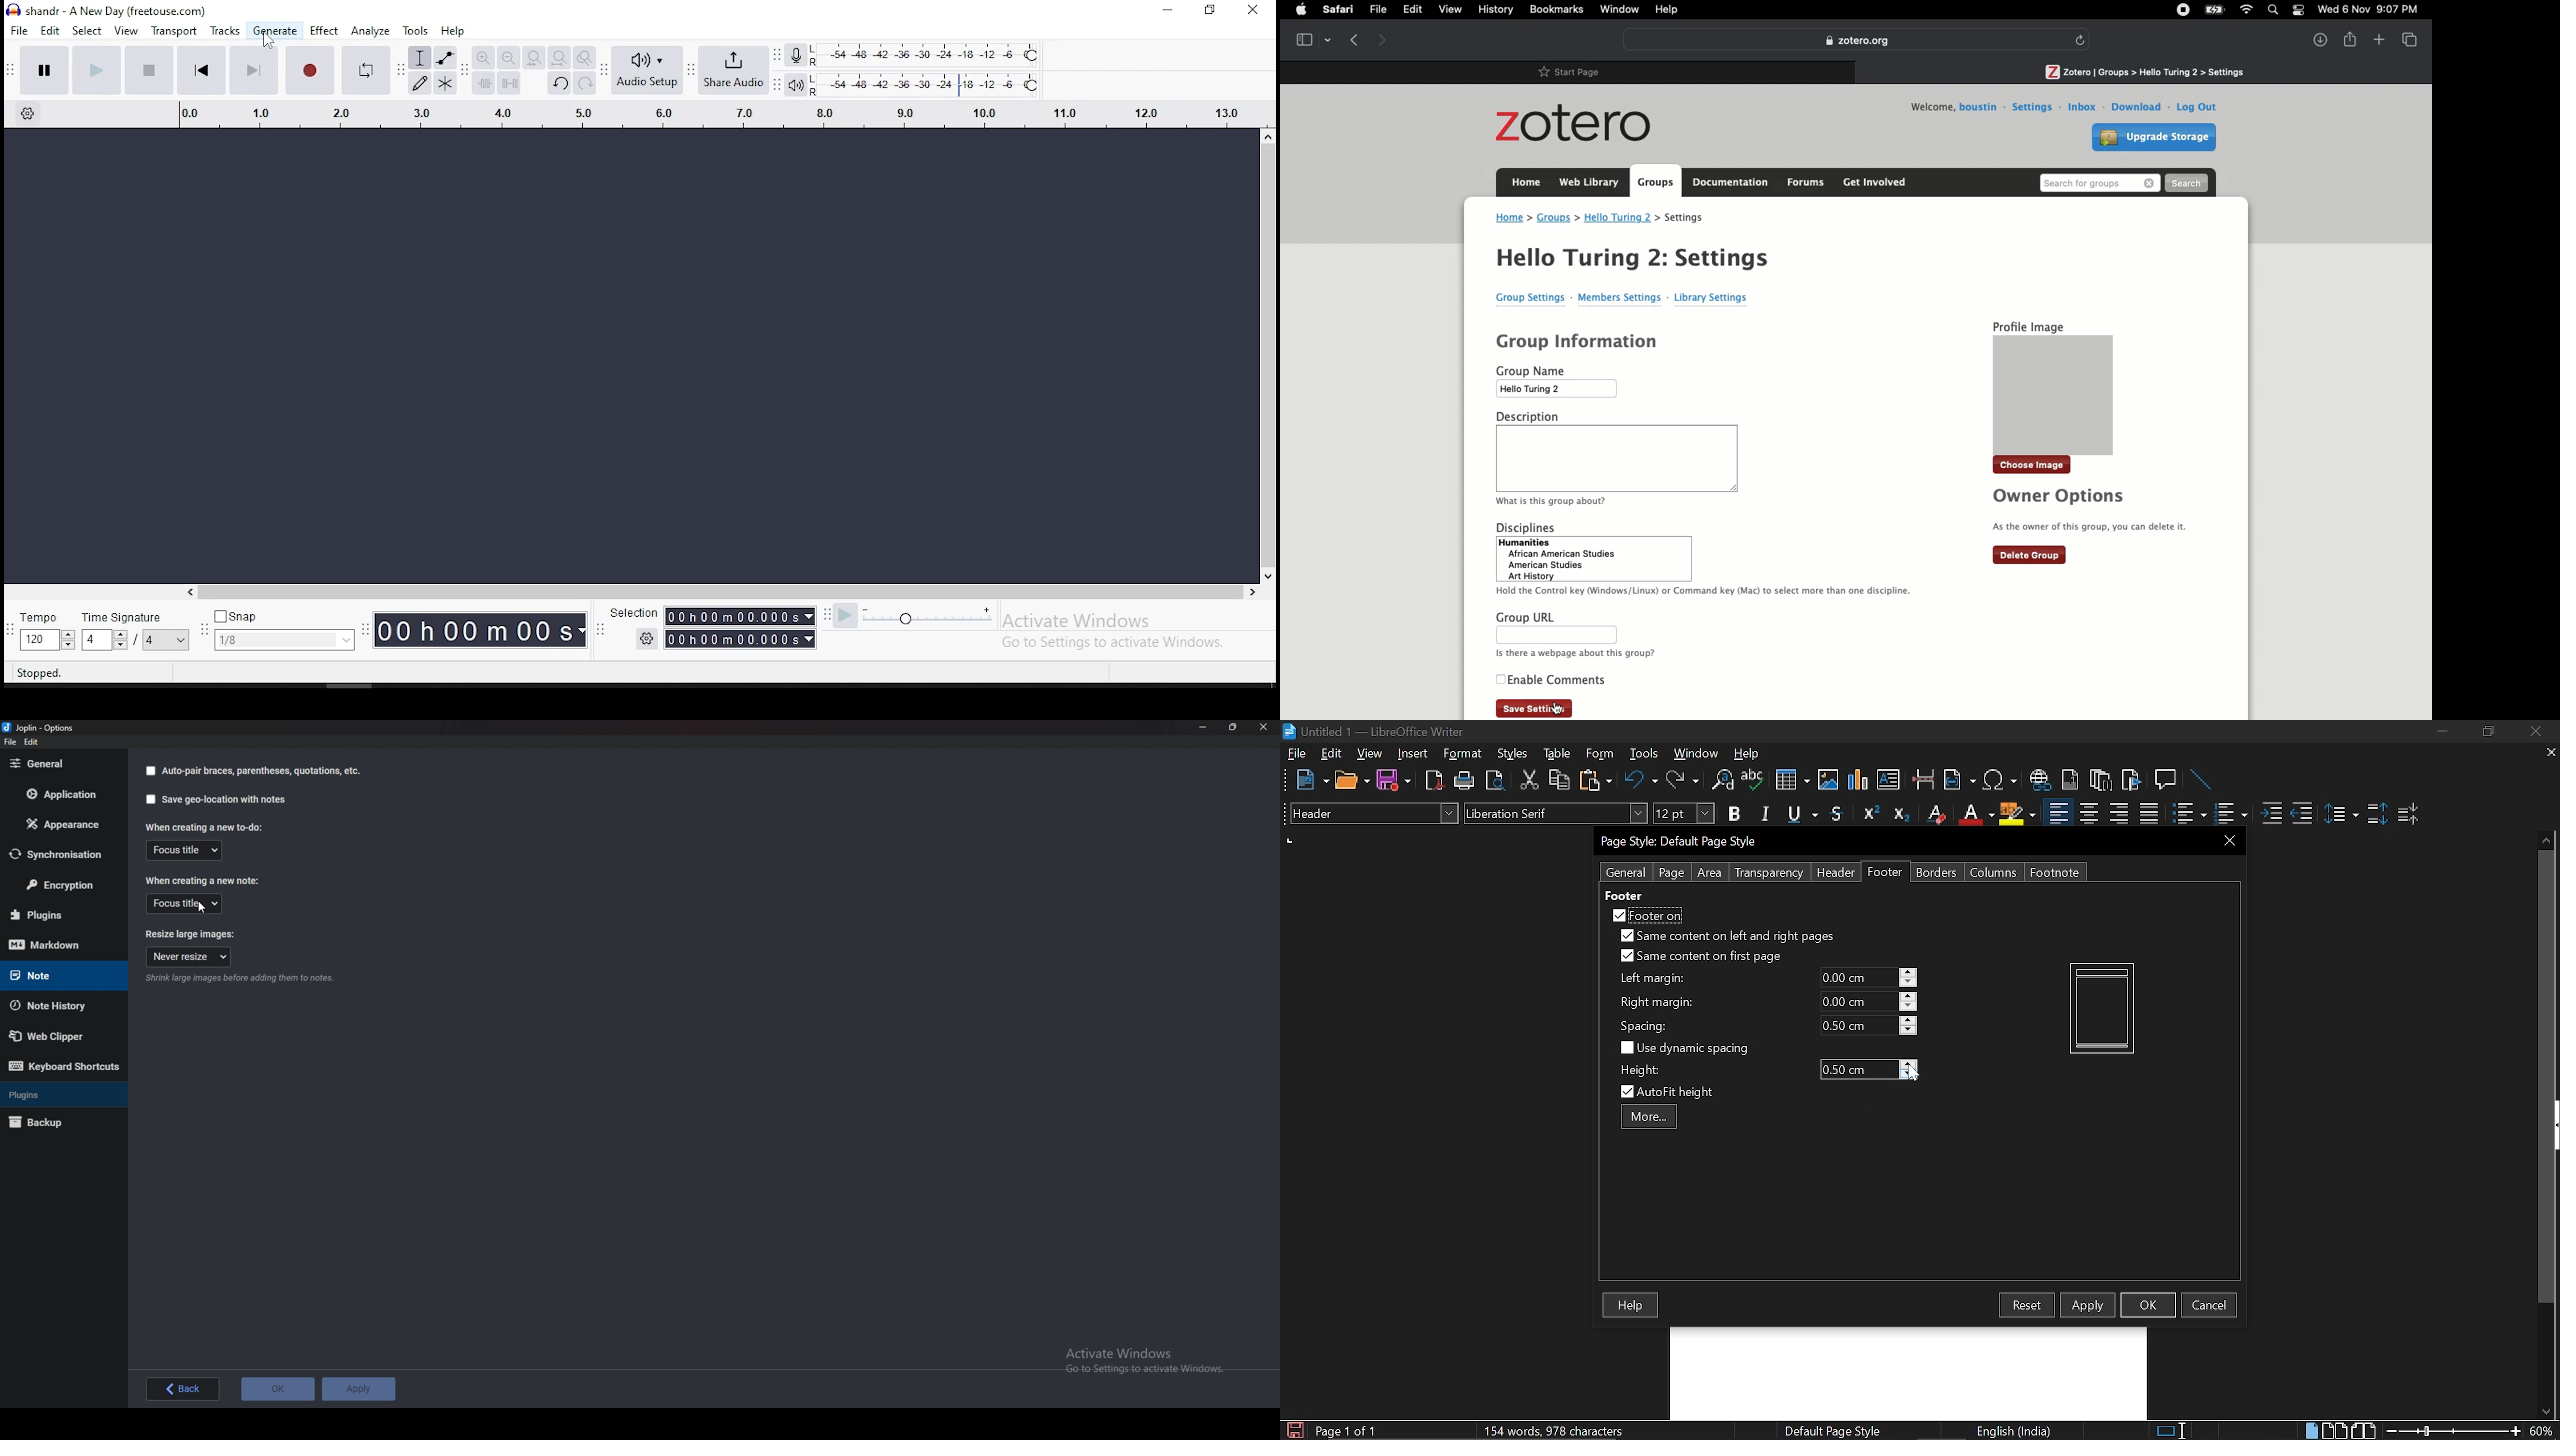  Describe the element at coordinates (1730, 182) in the screenshot. I see `Documentation` at that location.